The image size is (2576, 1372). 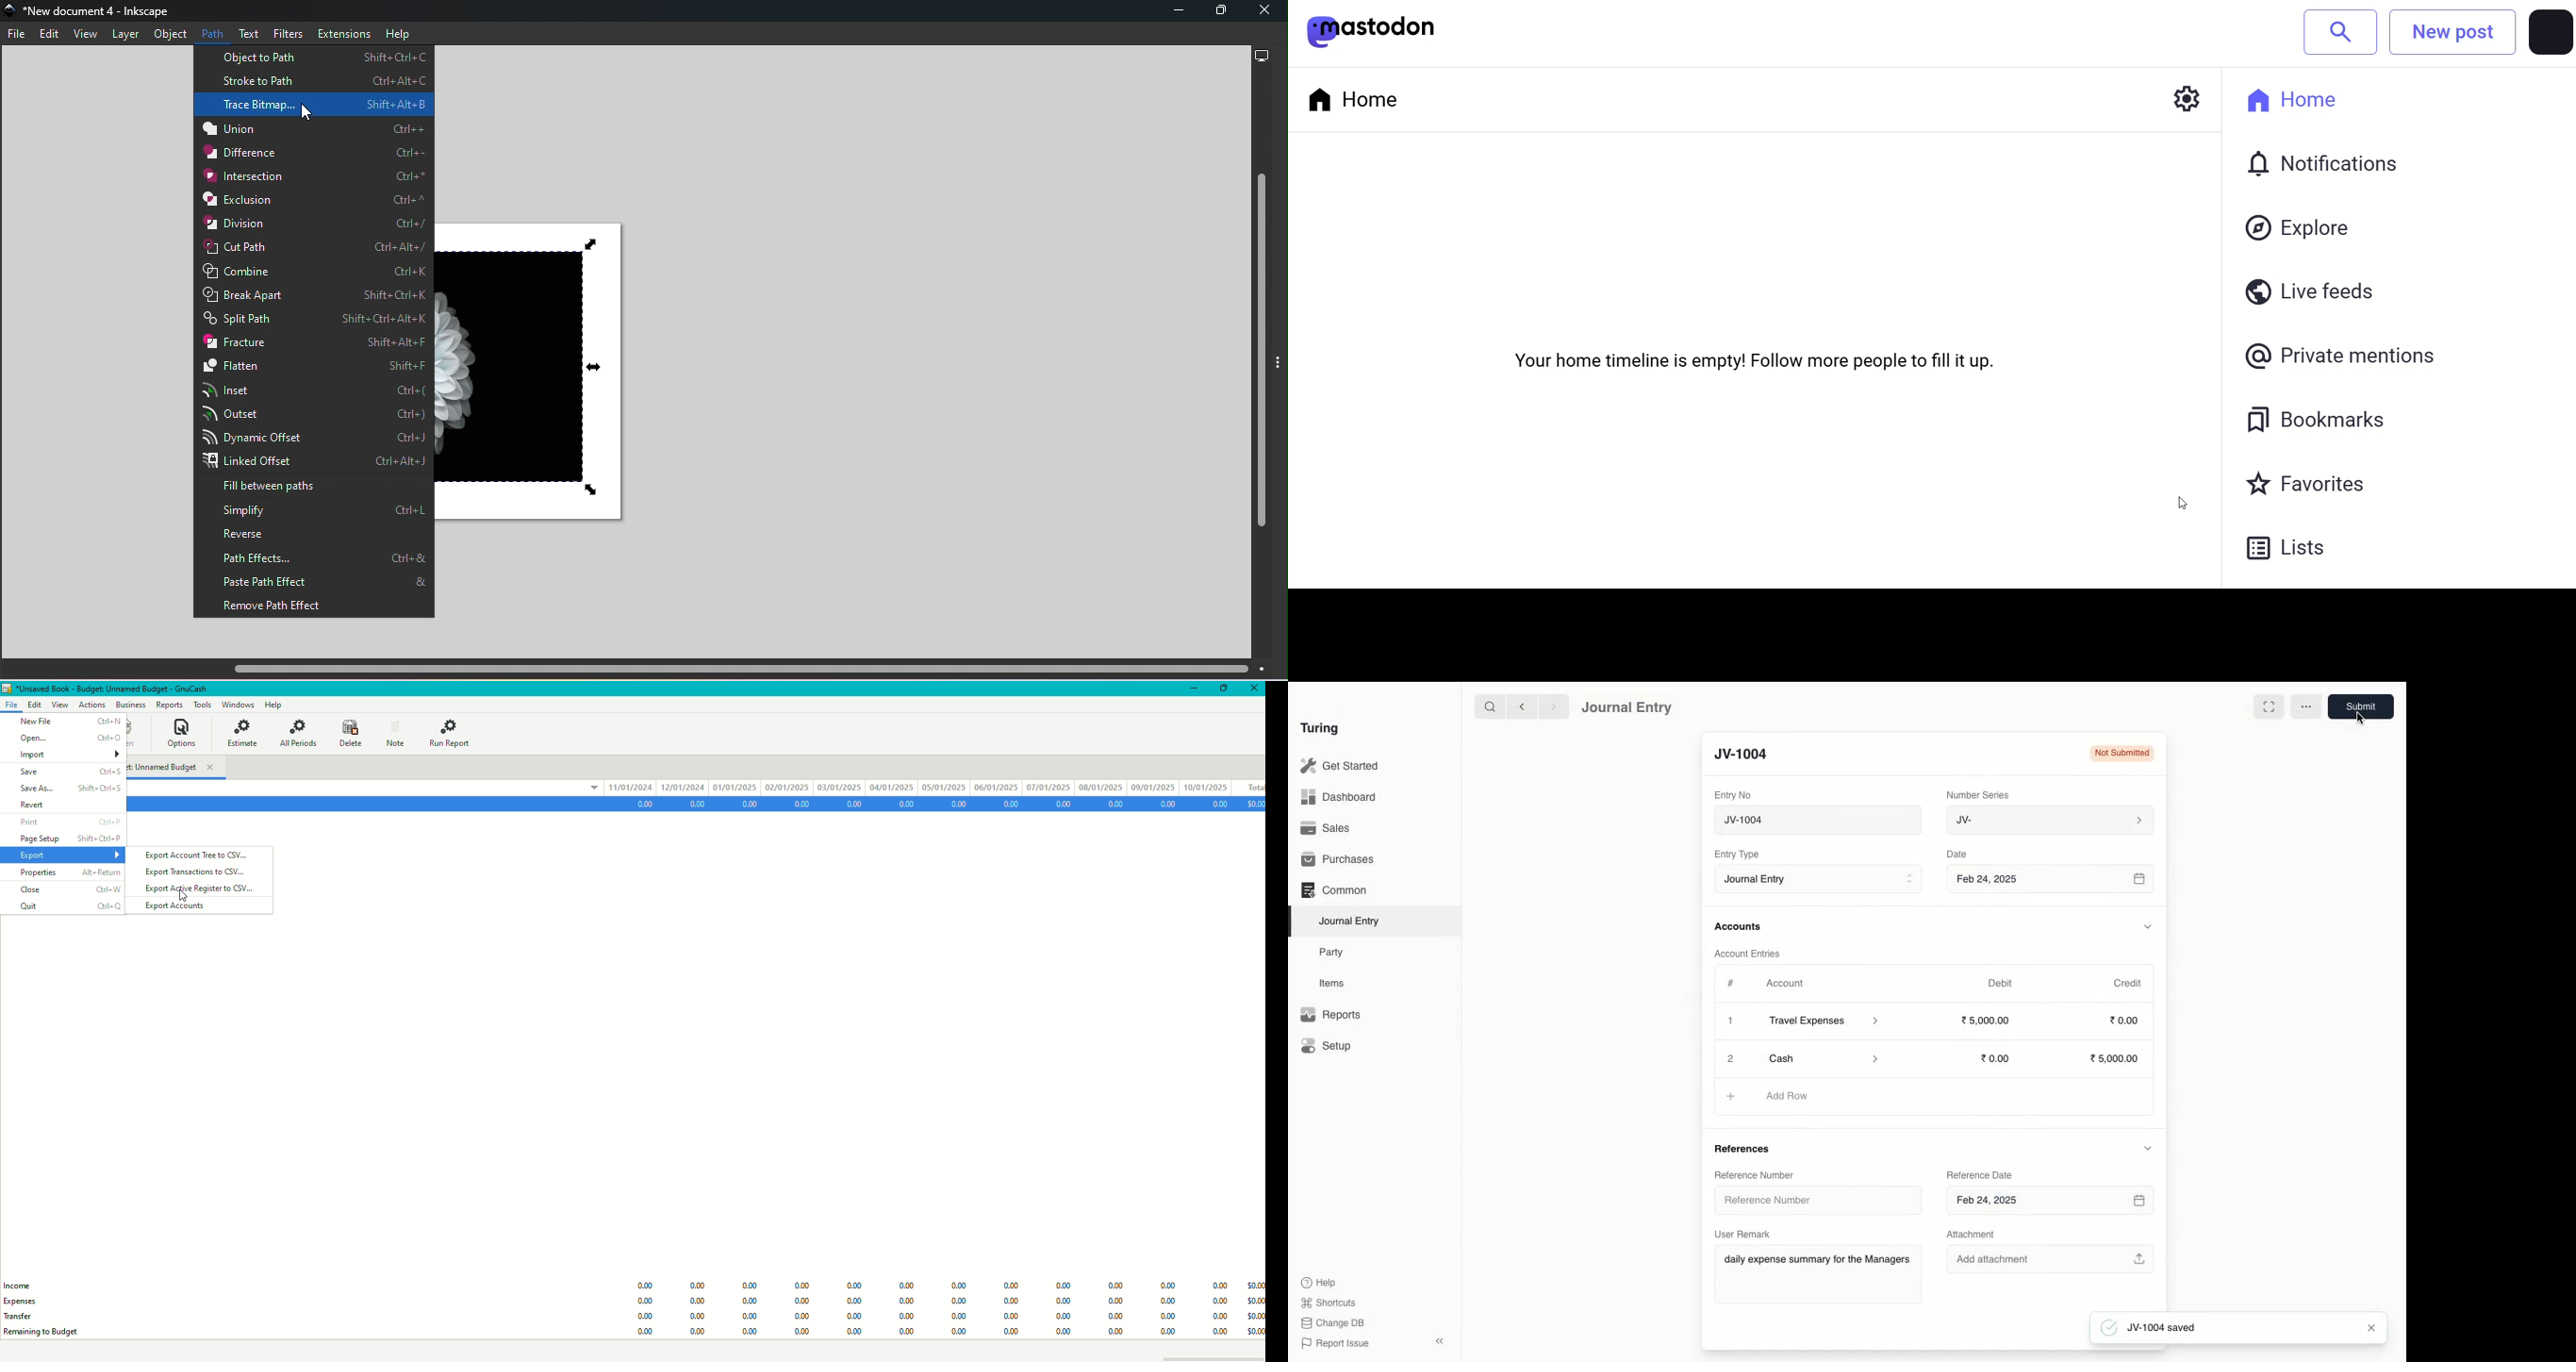 I want to click on Common, so click(x=1335, y=890).